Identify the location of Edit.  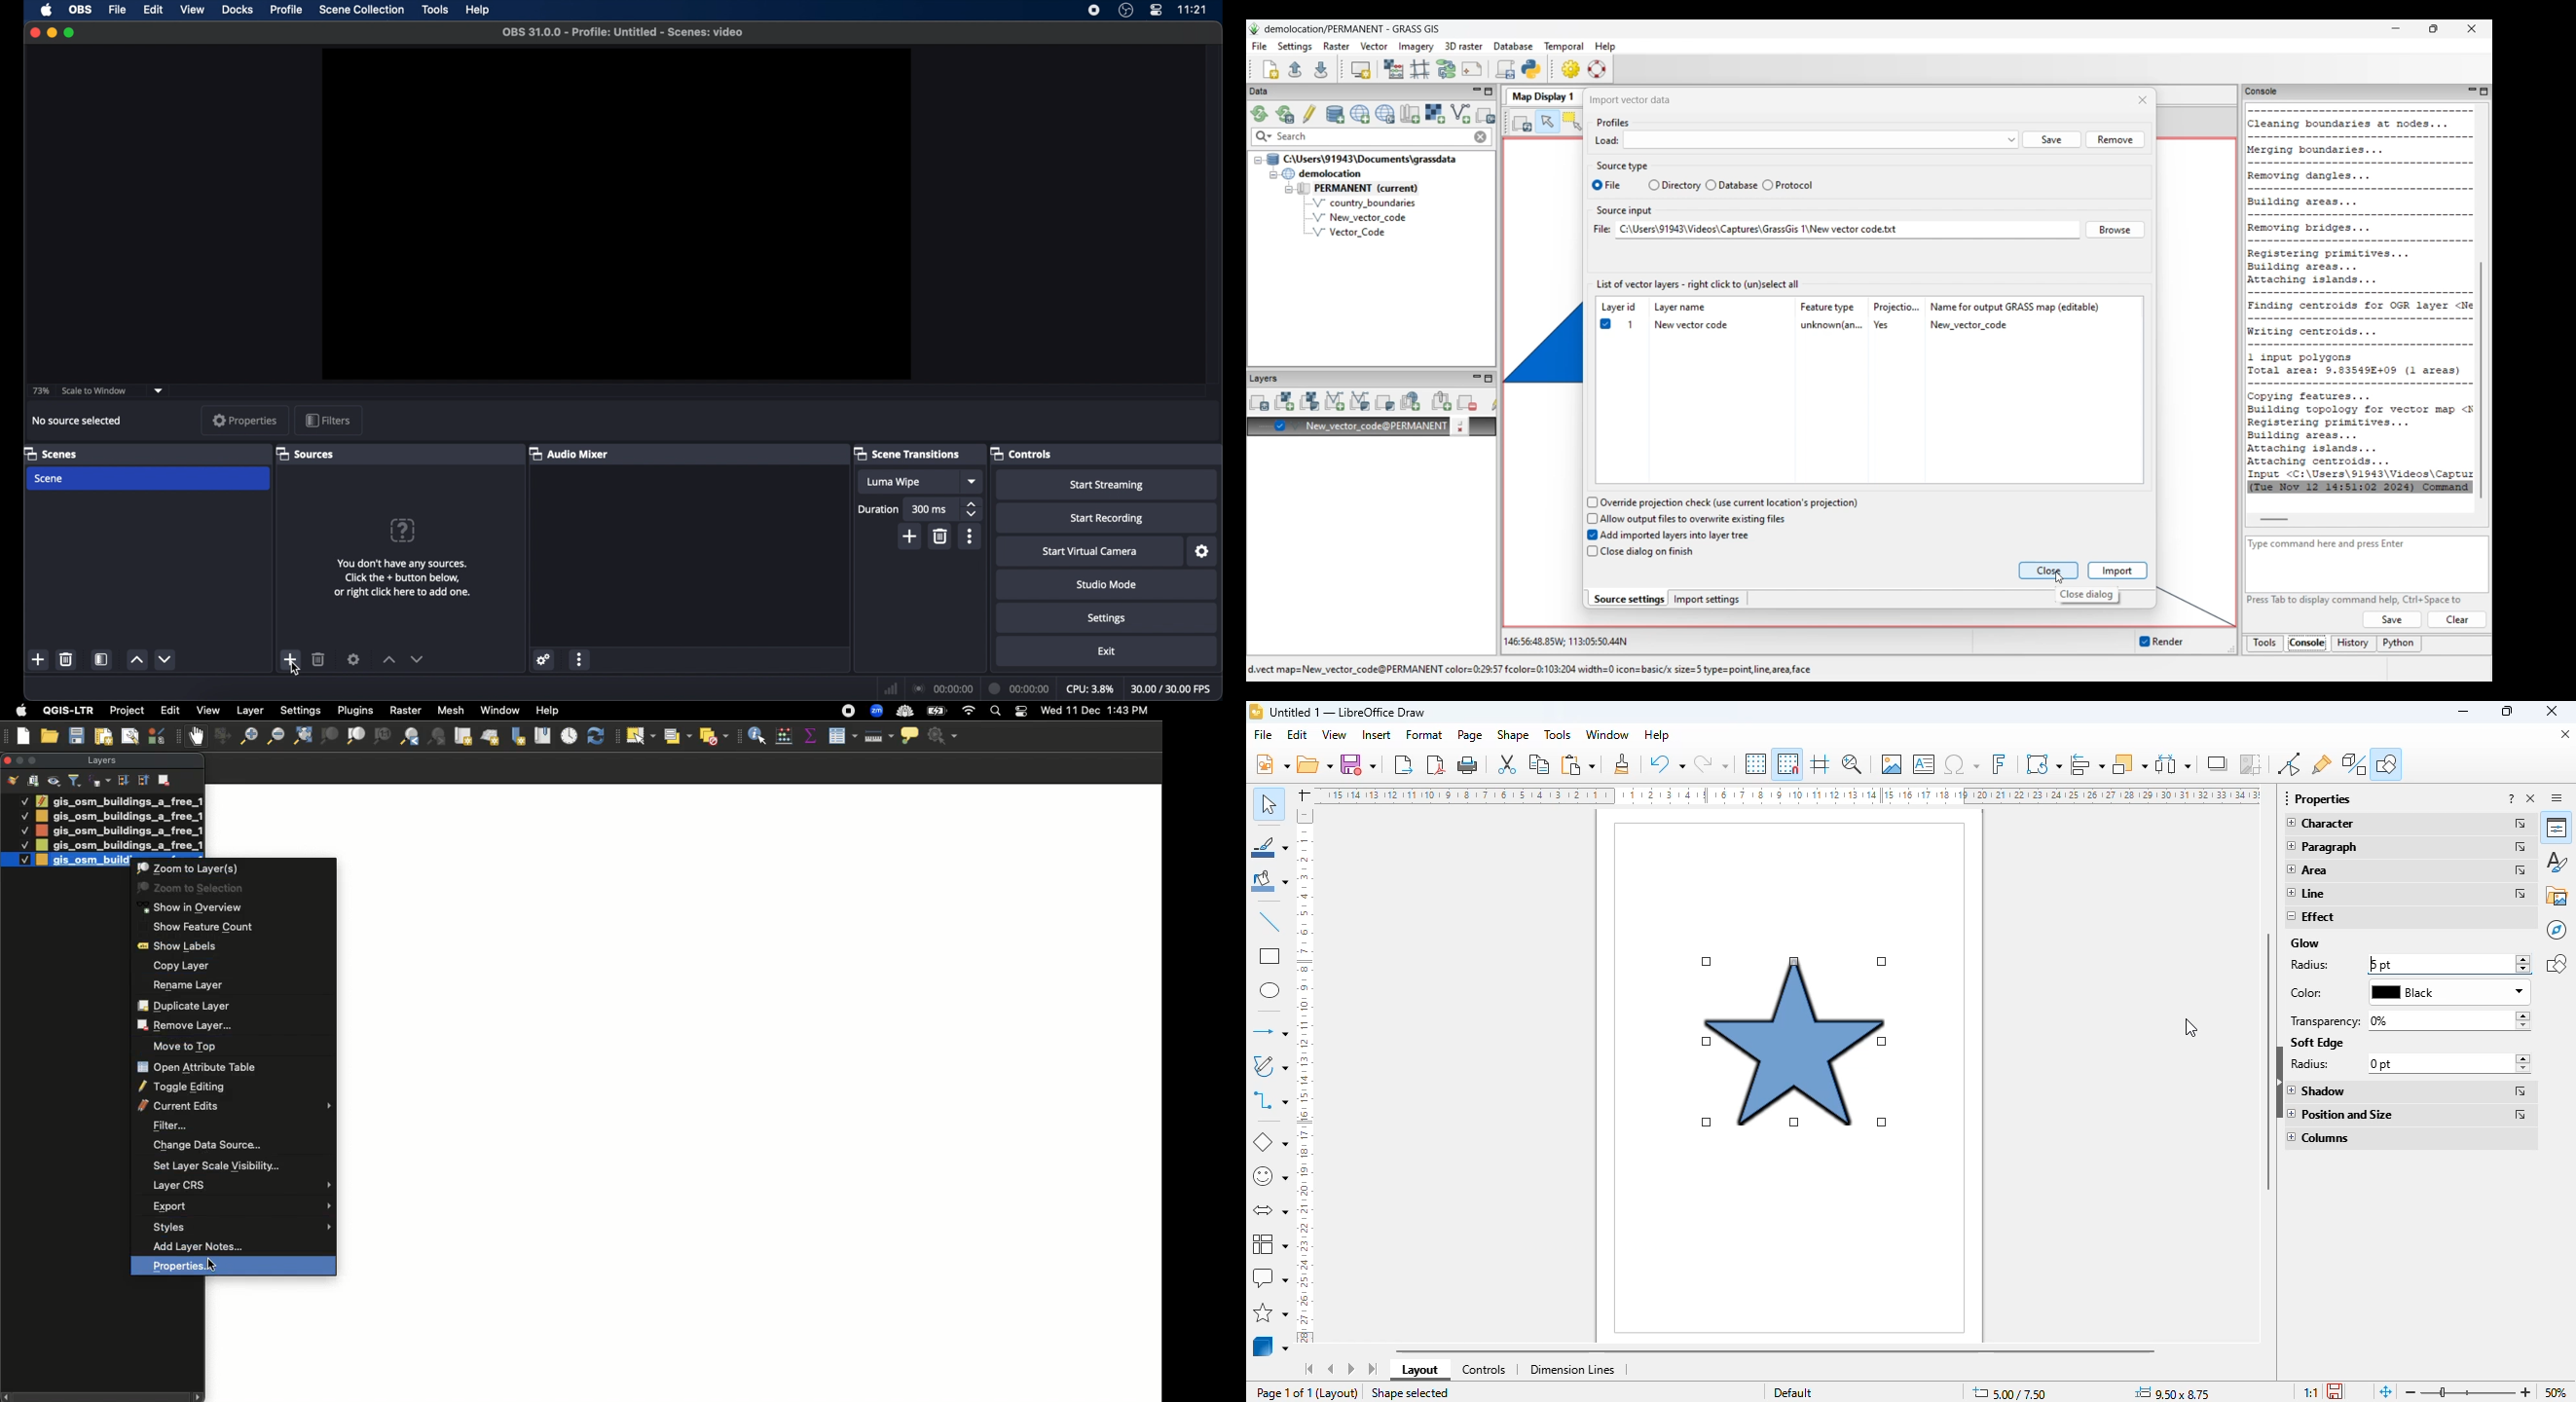
(170, 710).